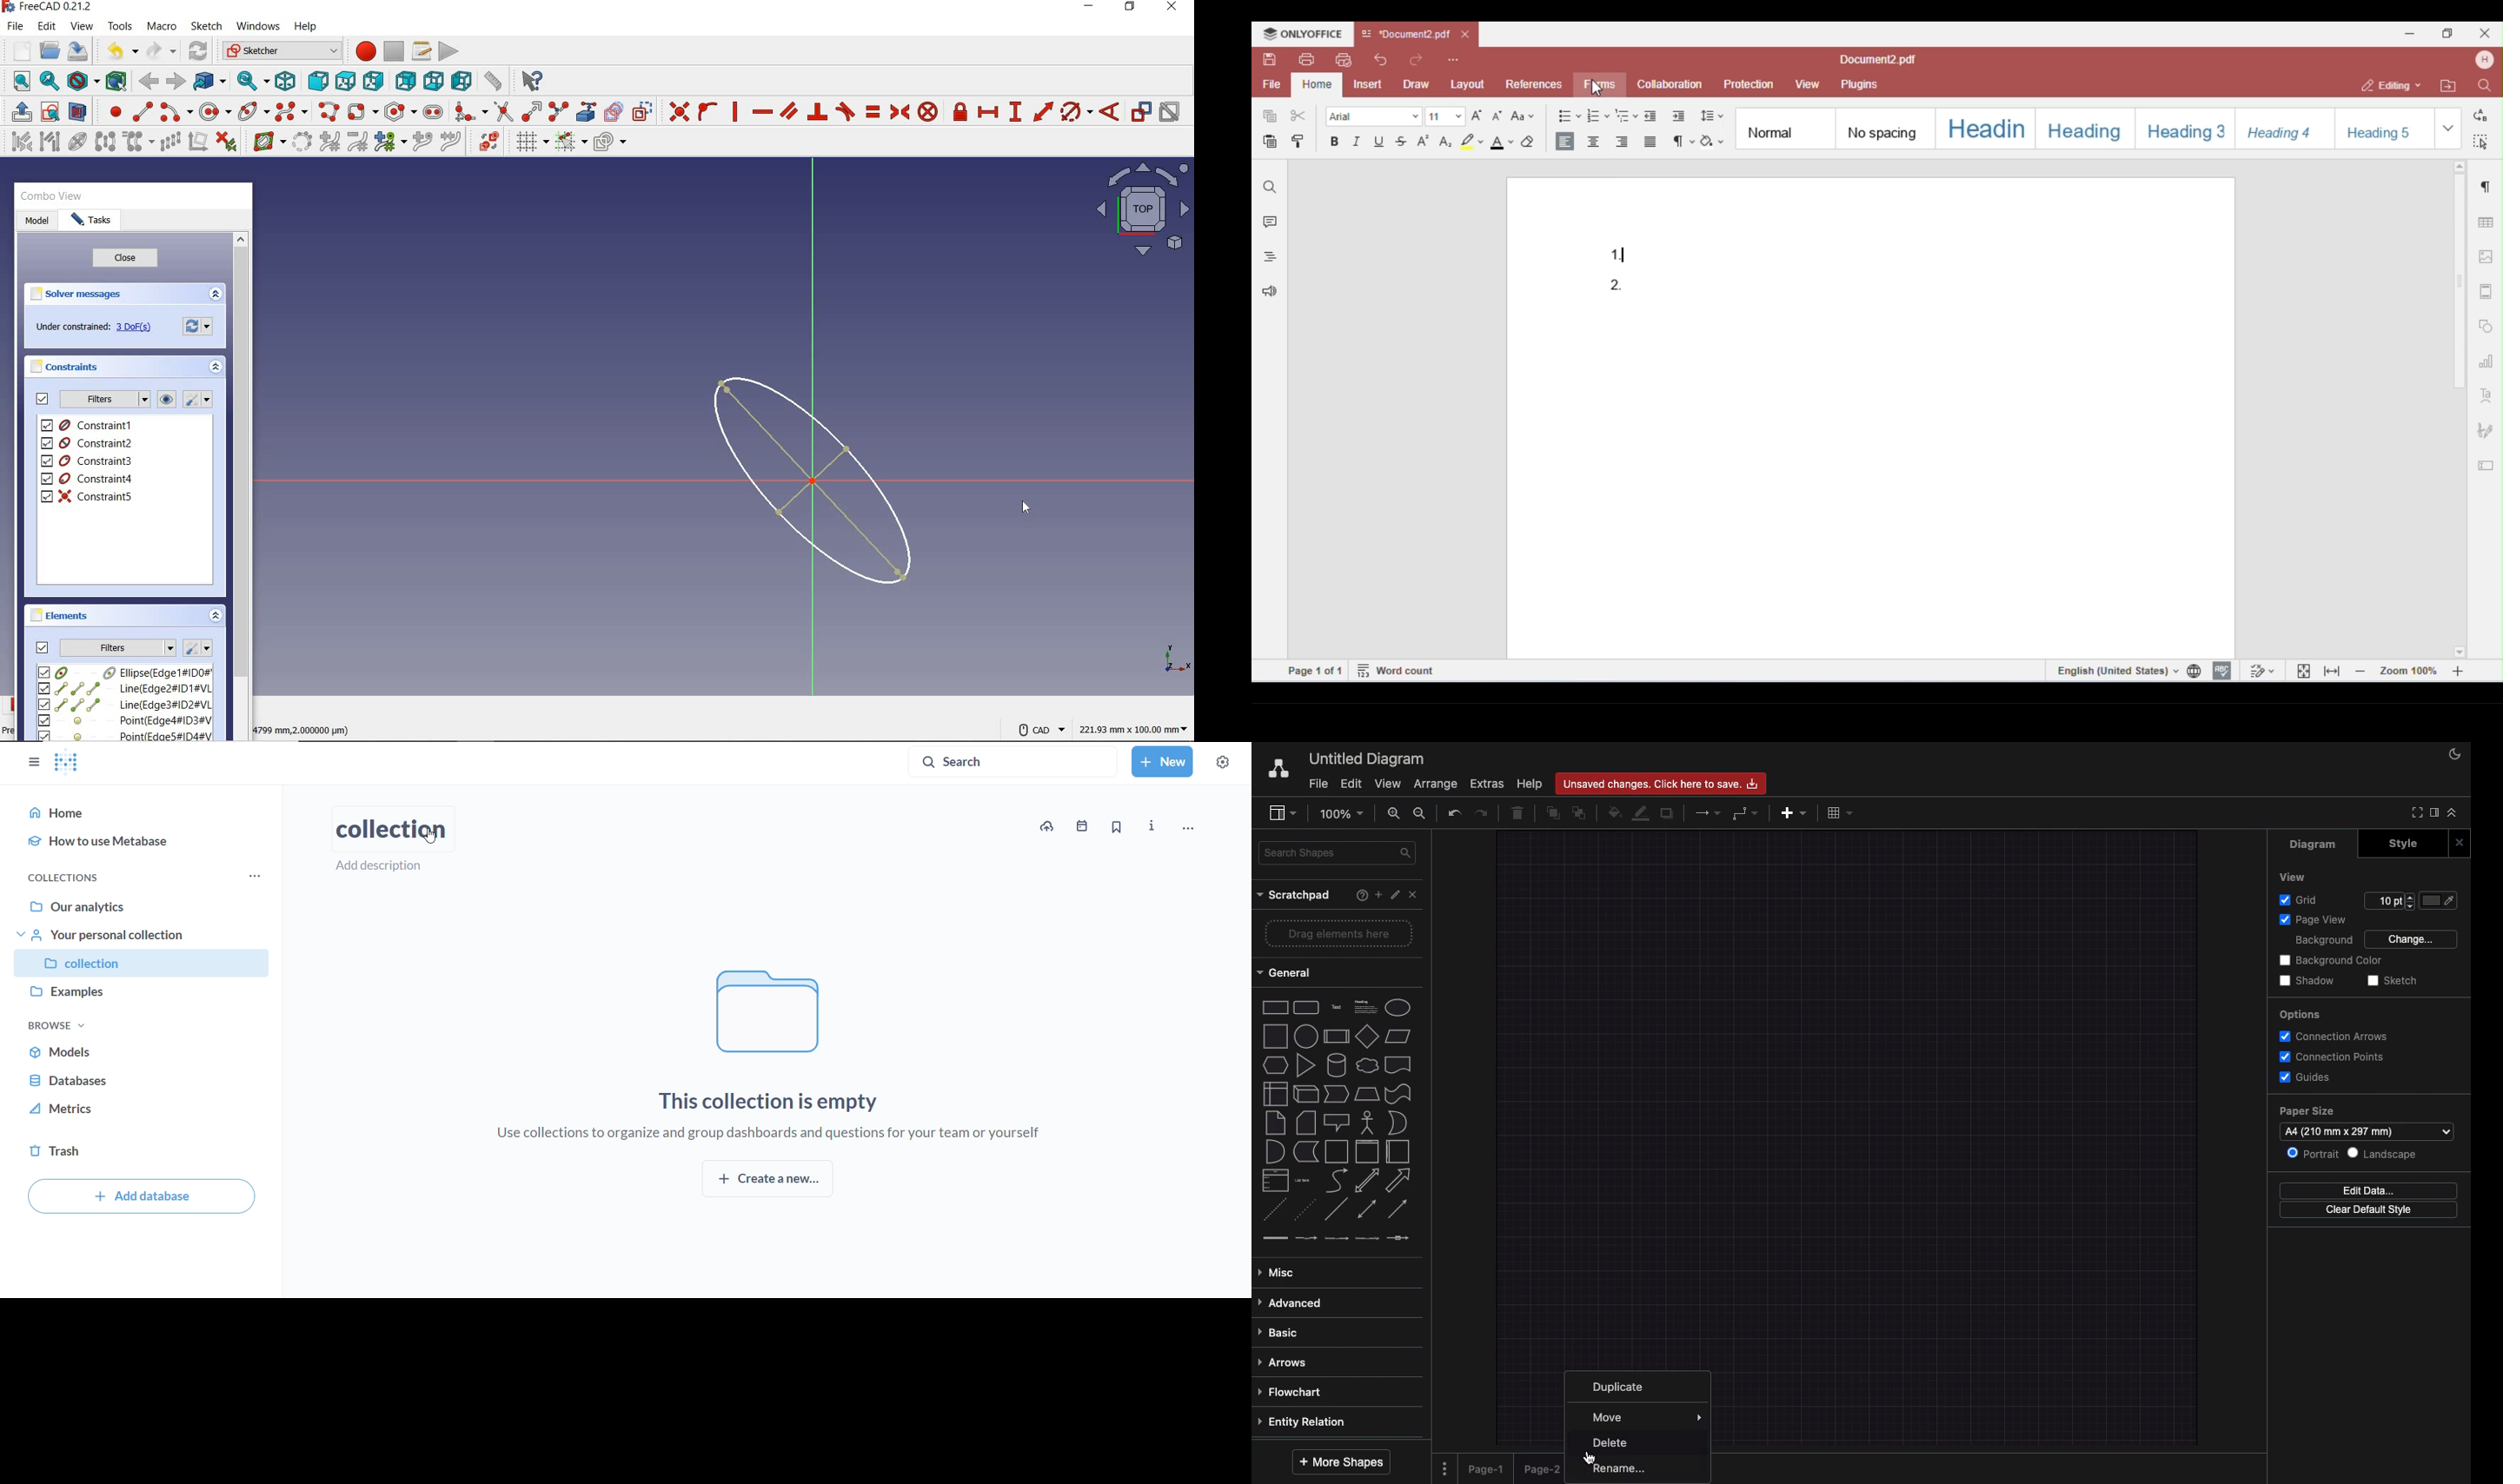 This screenshot has height=1484, width=2520. What do you see at coordinates (118, 646) in the screenshot?
I see `filters` at bounding box center [118, 646].